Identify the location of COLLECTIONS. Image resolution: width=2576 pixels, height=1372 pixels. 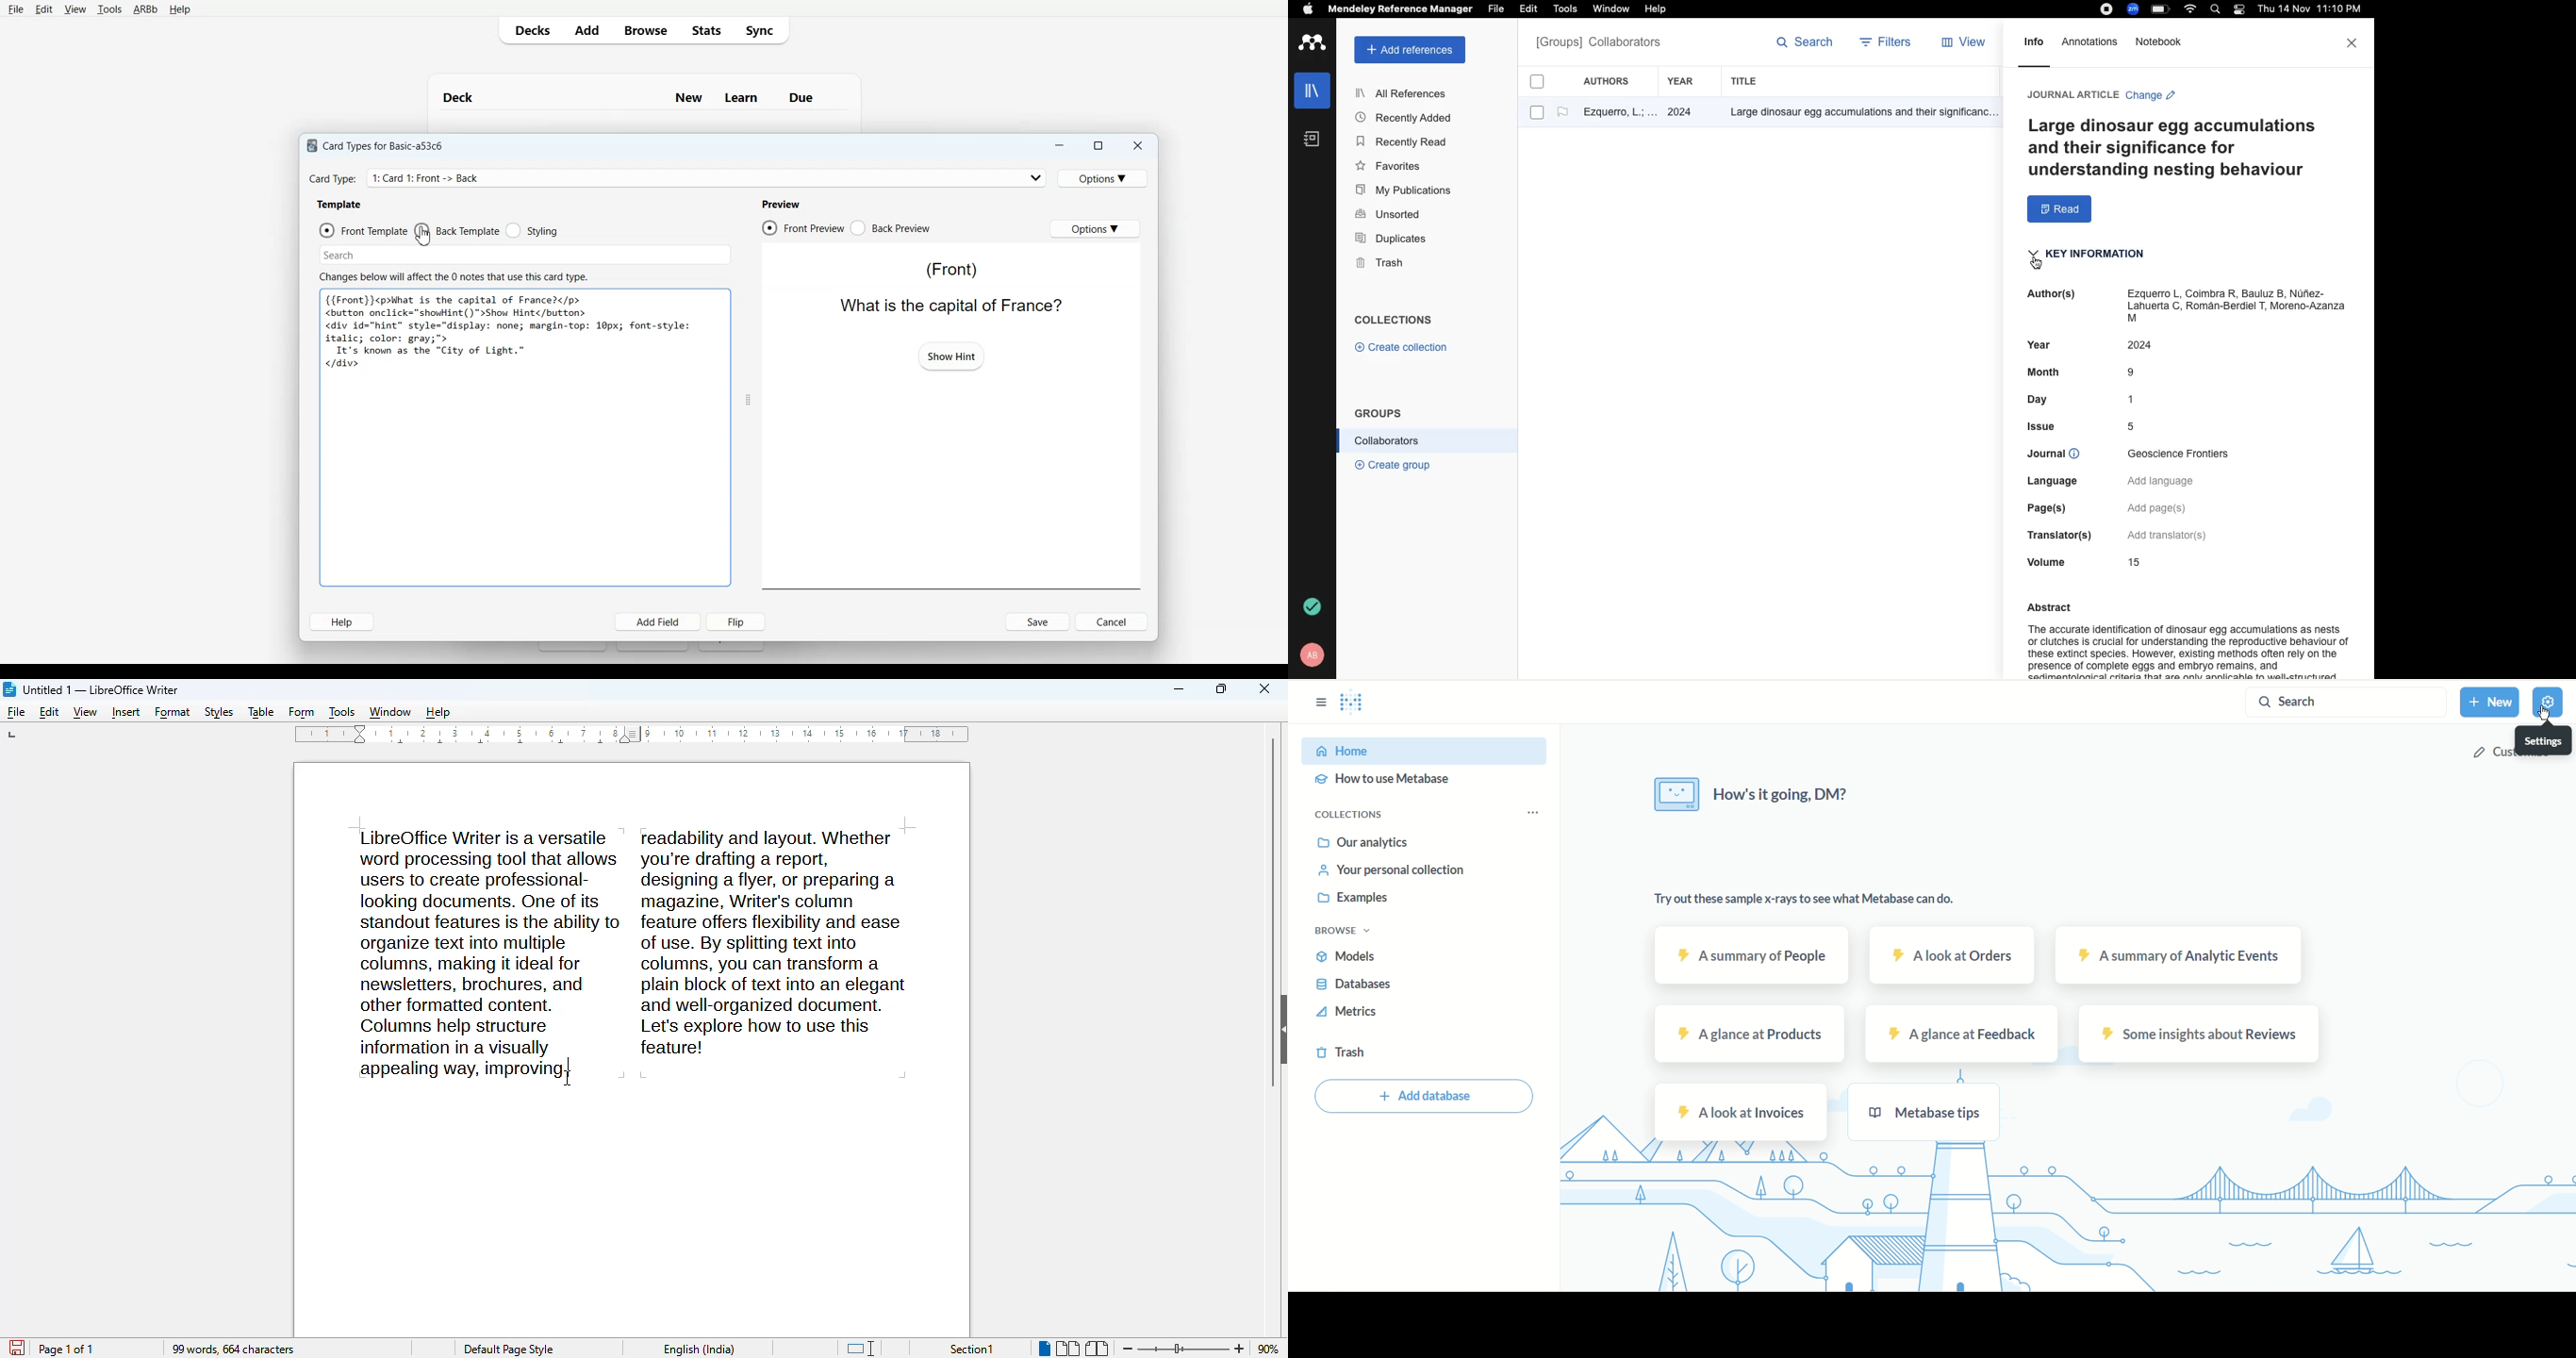
(1394, 321).